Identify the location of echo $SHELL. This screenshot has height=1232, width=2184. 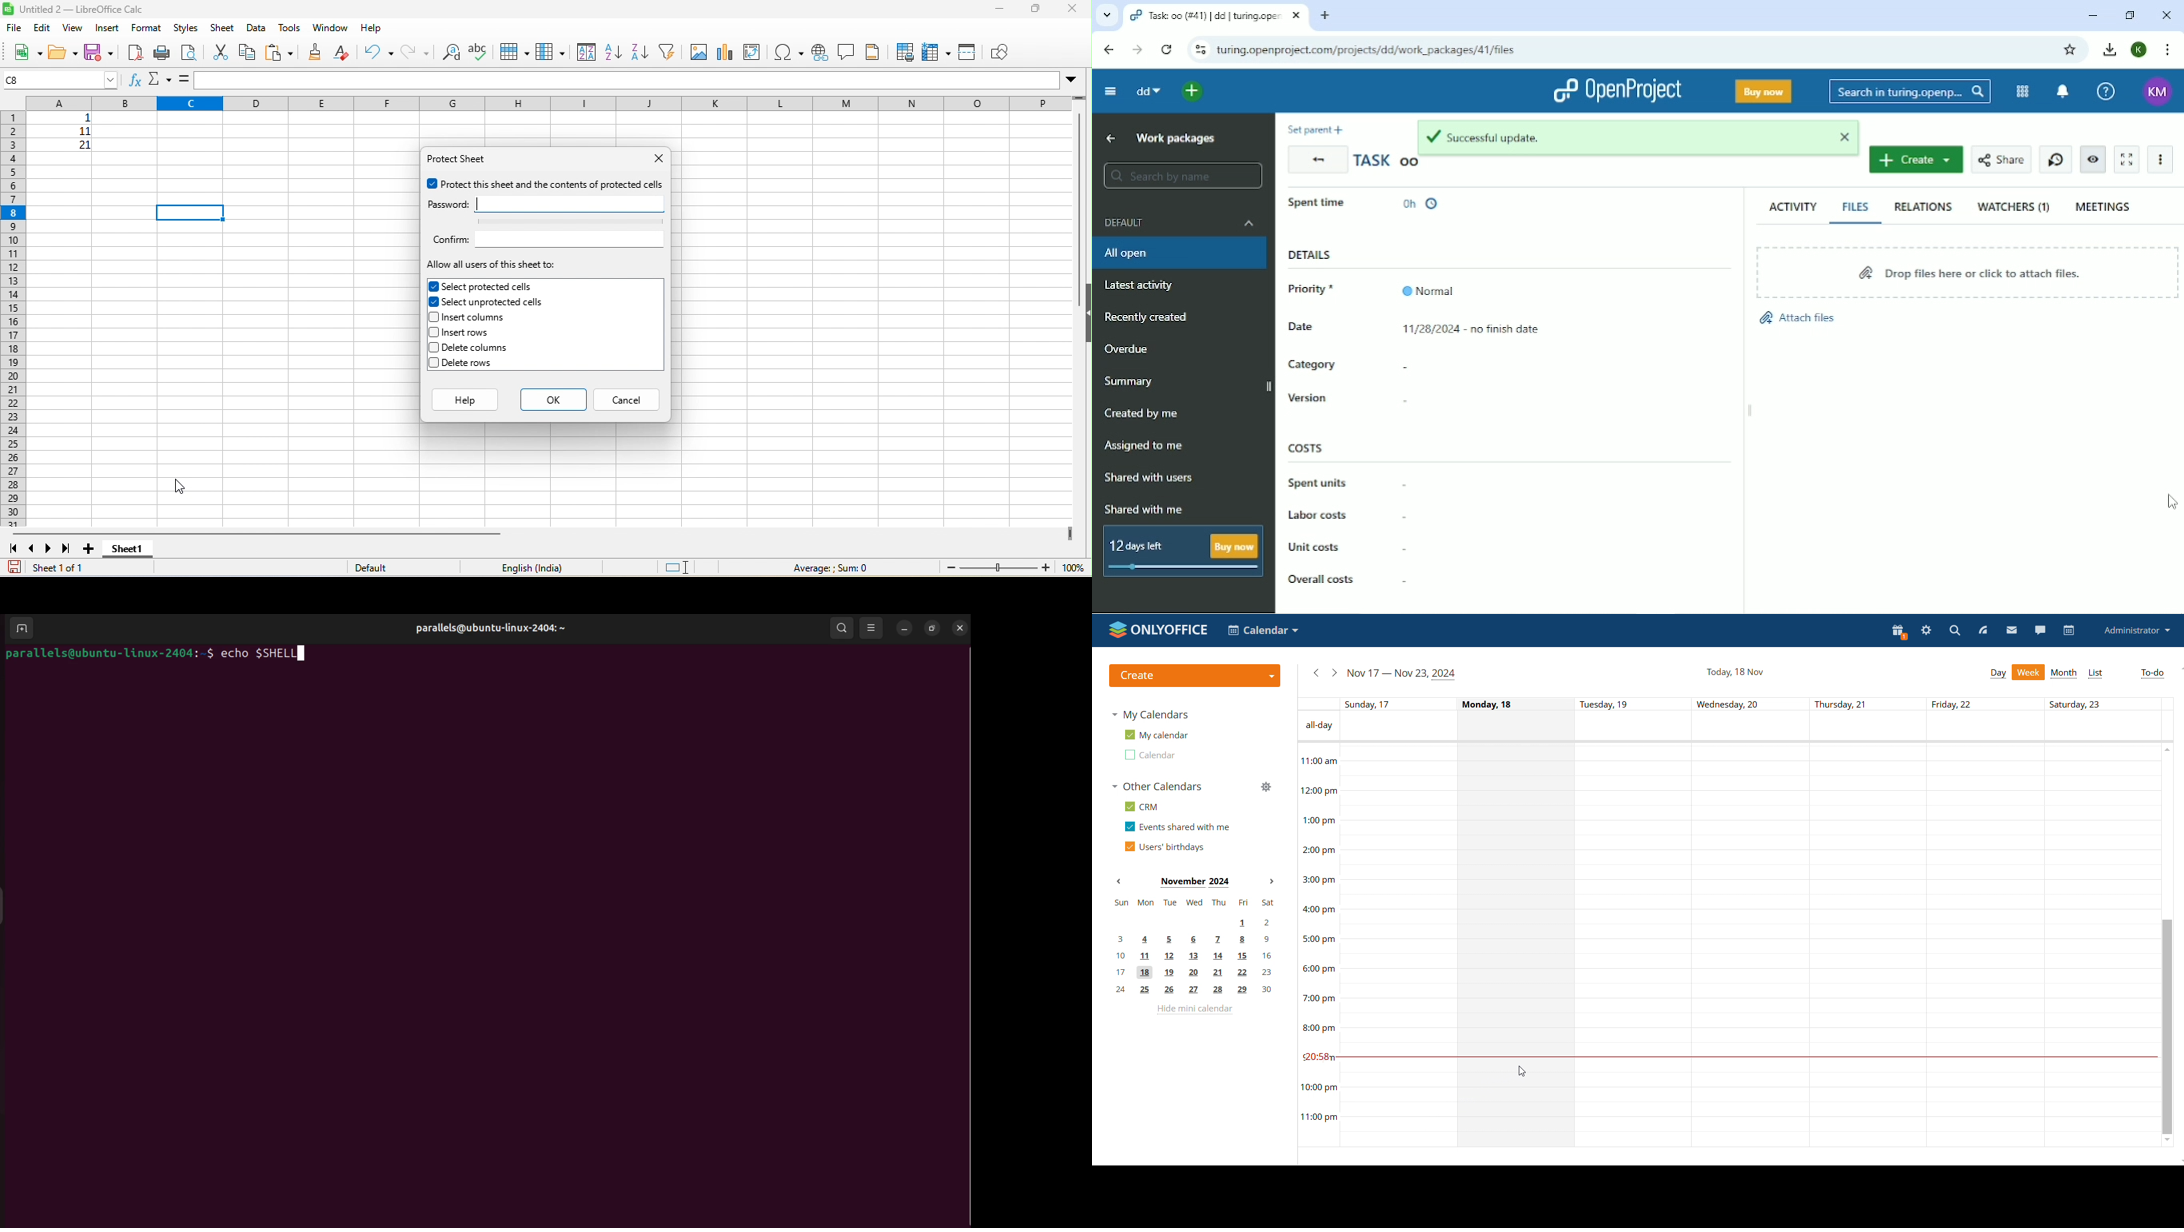
(264, 654).